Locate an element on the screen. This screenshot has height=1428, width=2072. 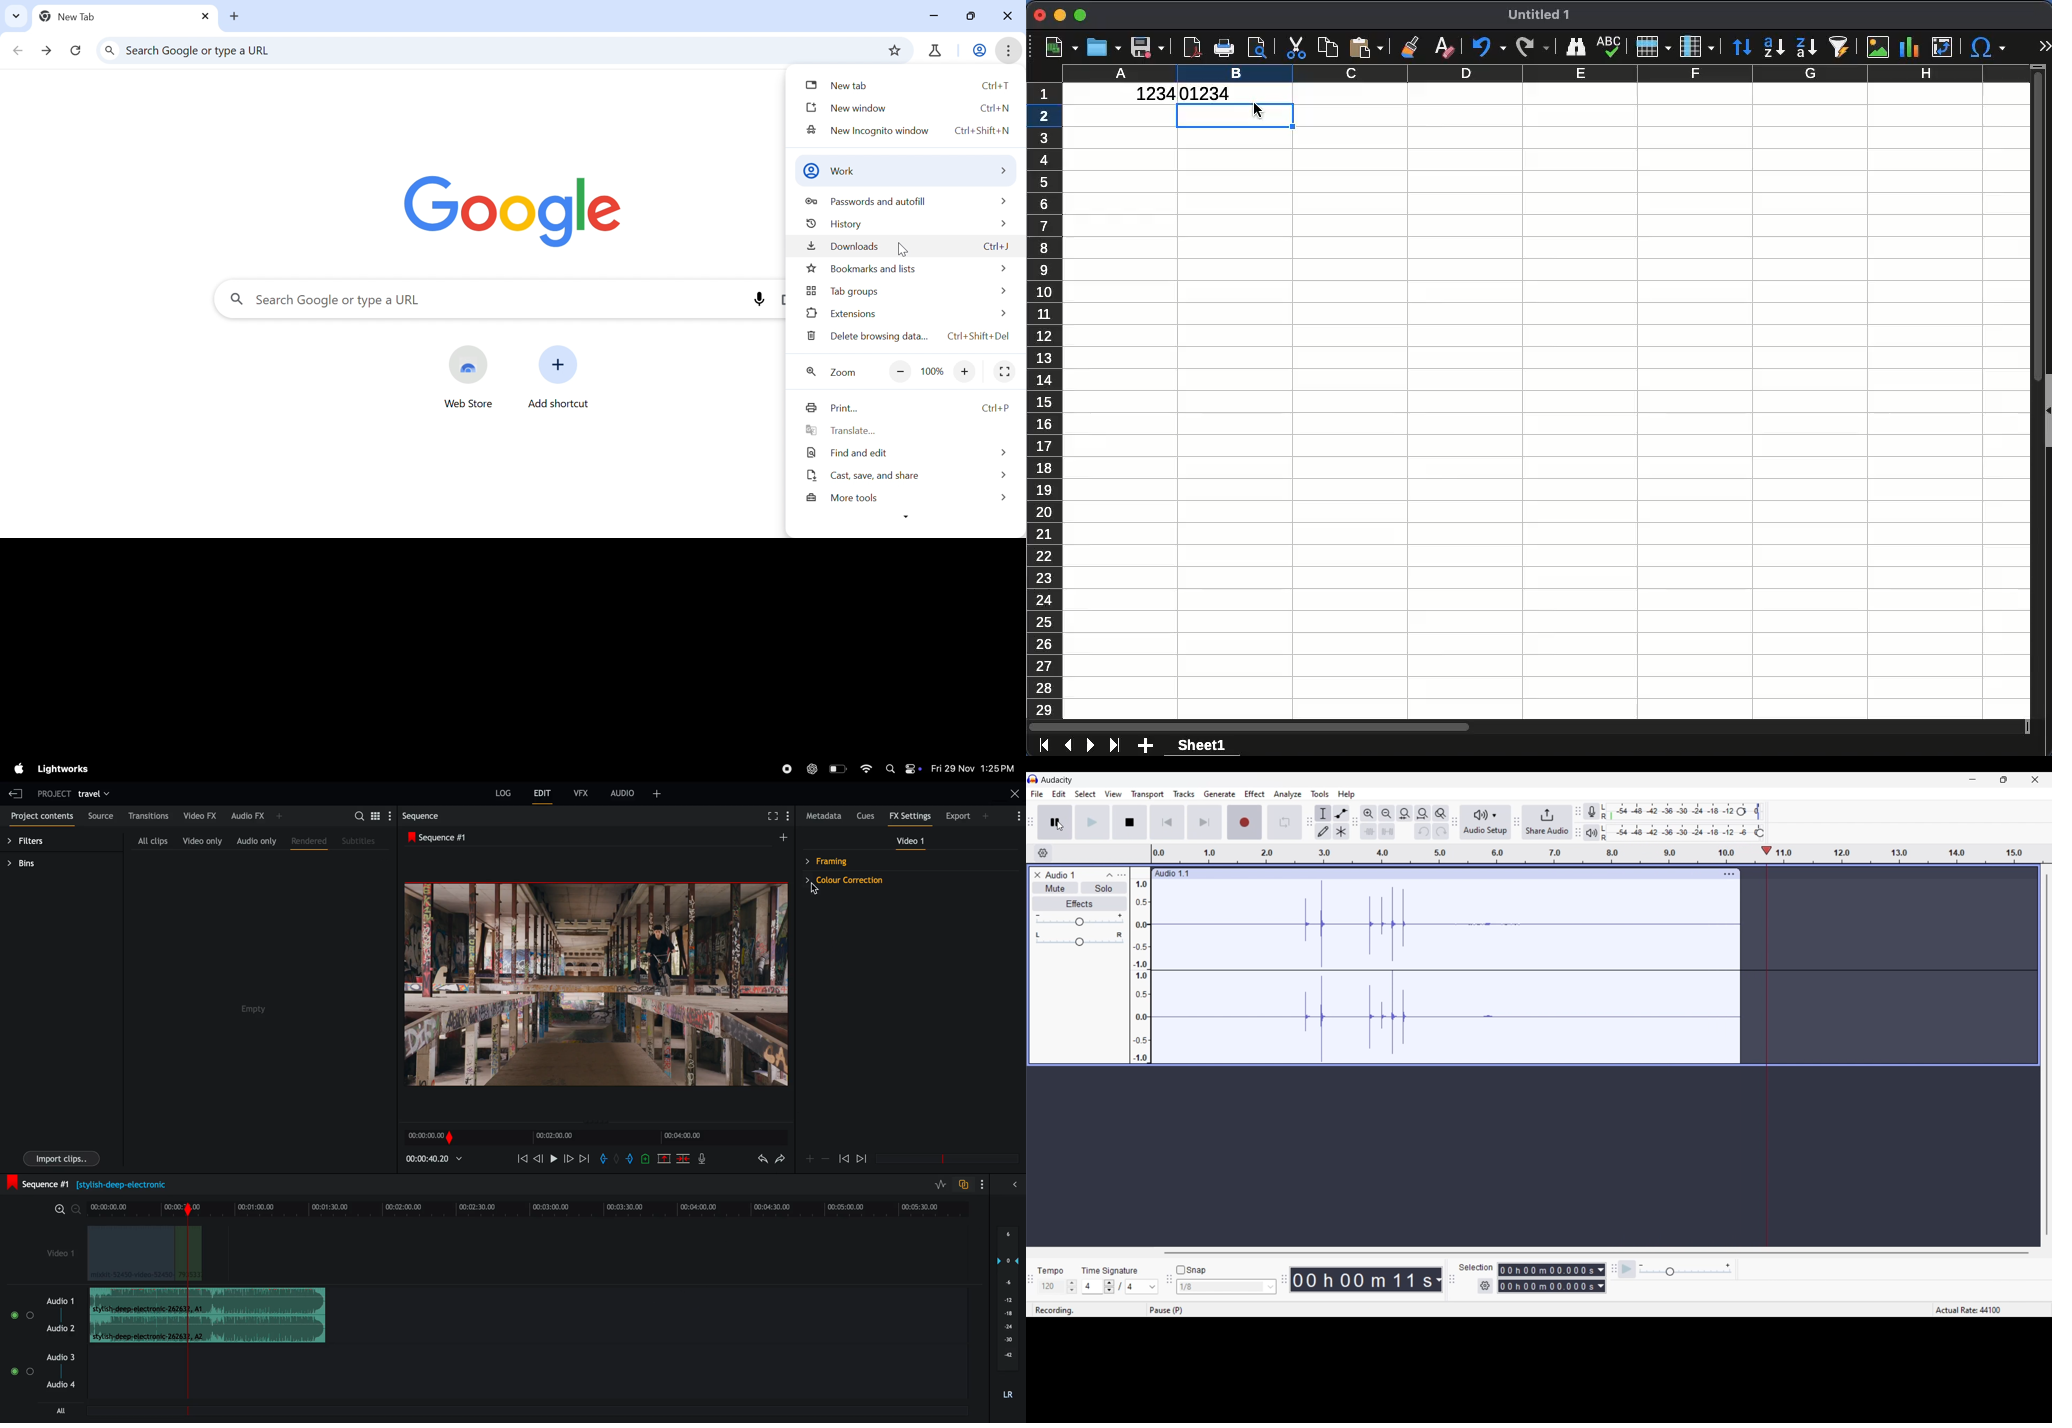
Mouse Cursor is located at coordinates (813, 889).